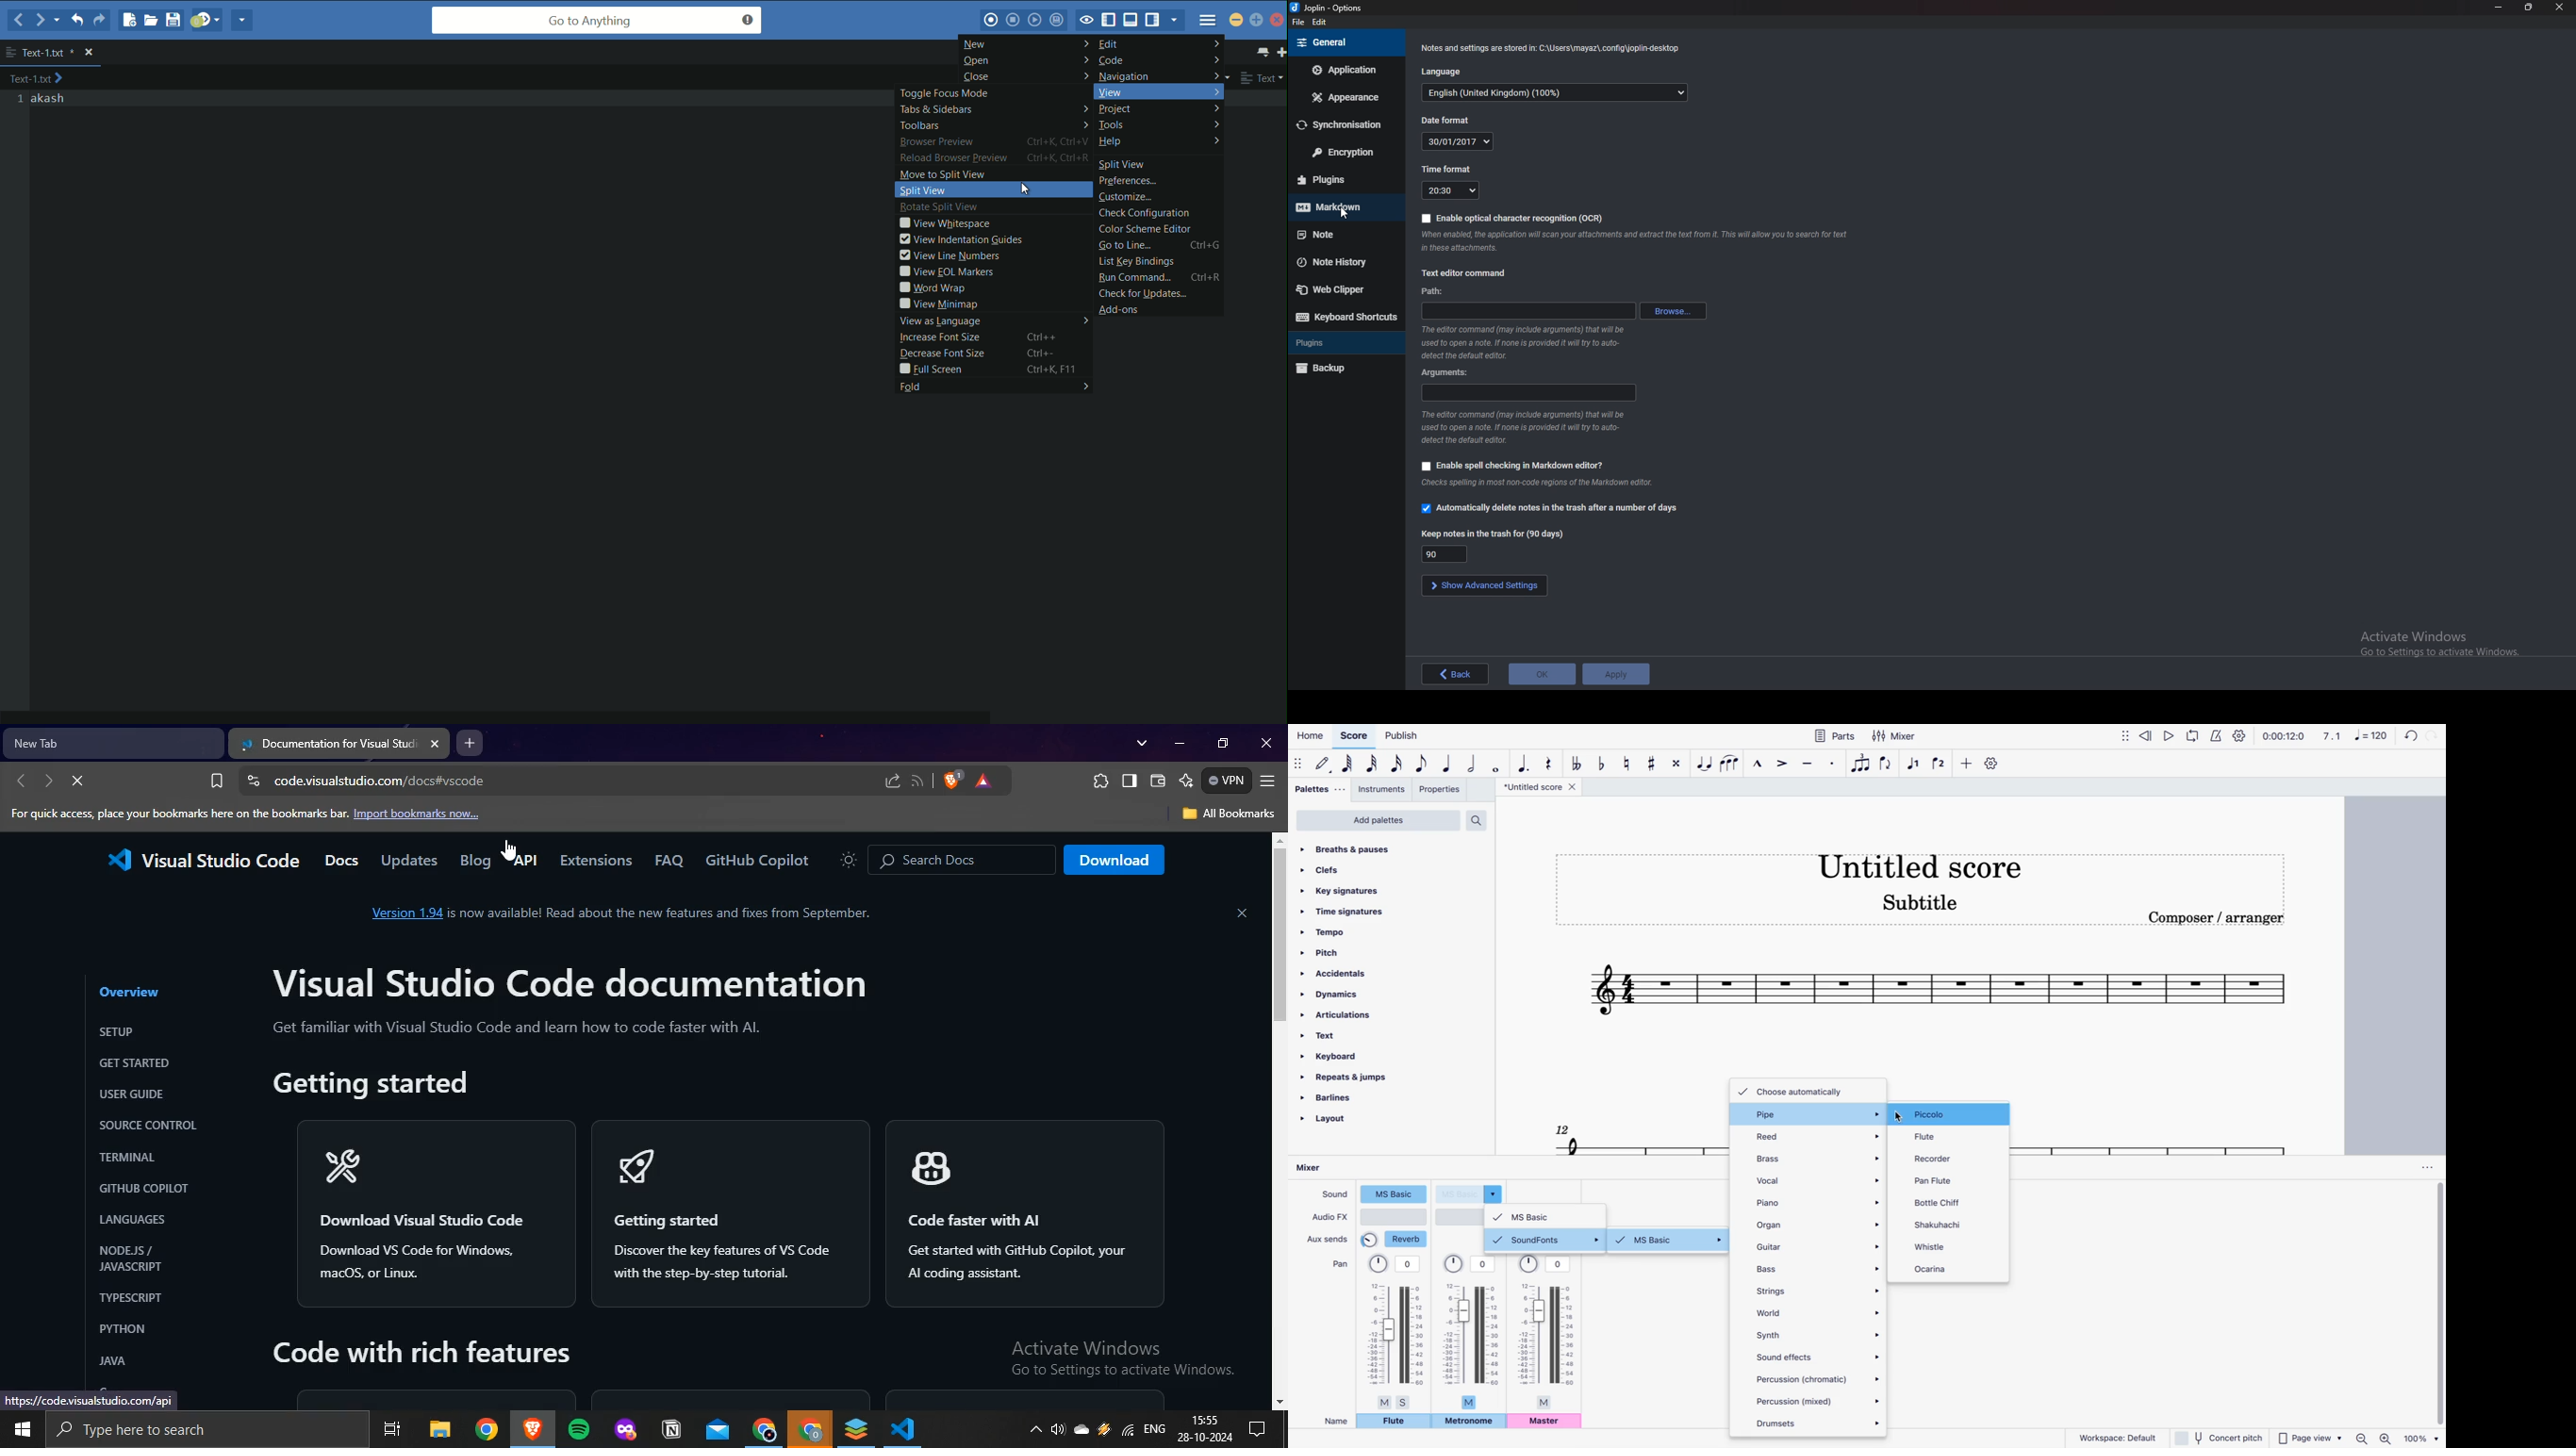  What do you see at coordinates (893, 781) in the screenshot?
I see `share this page` at bounding box center [893, 781].